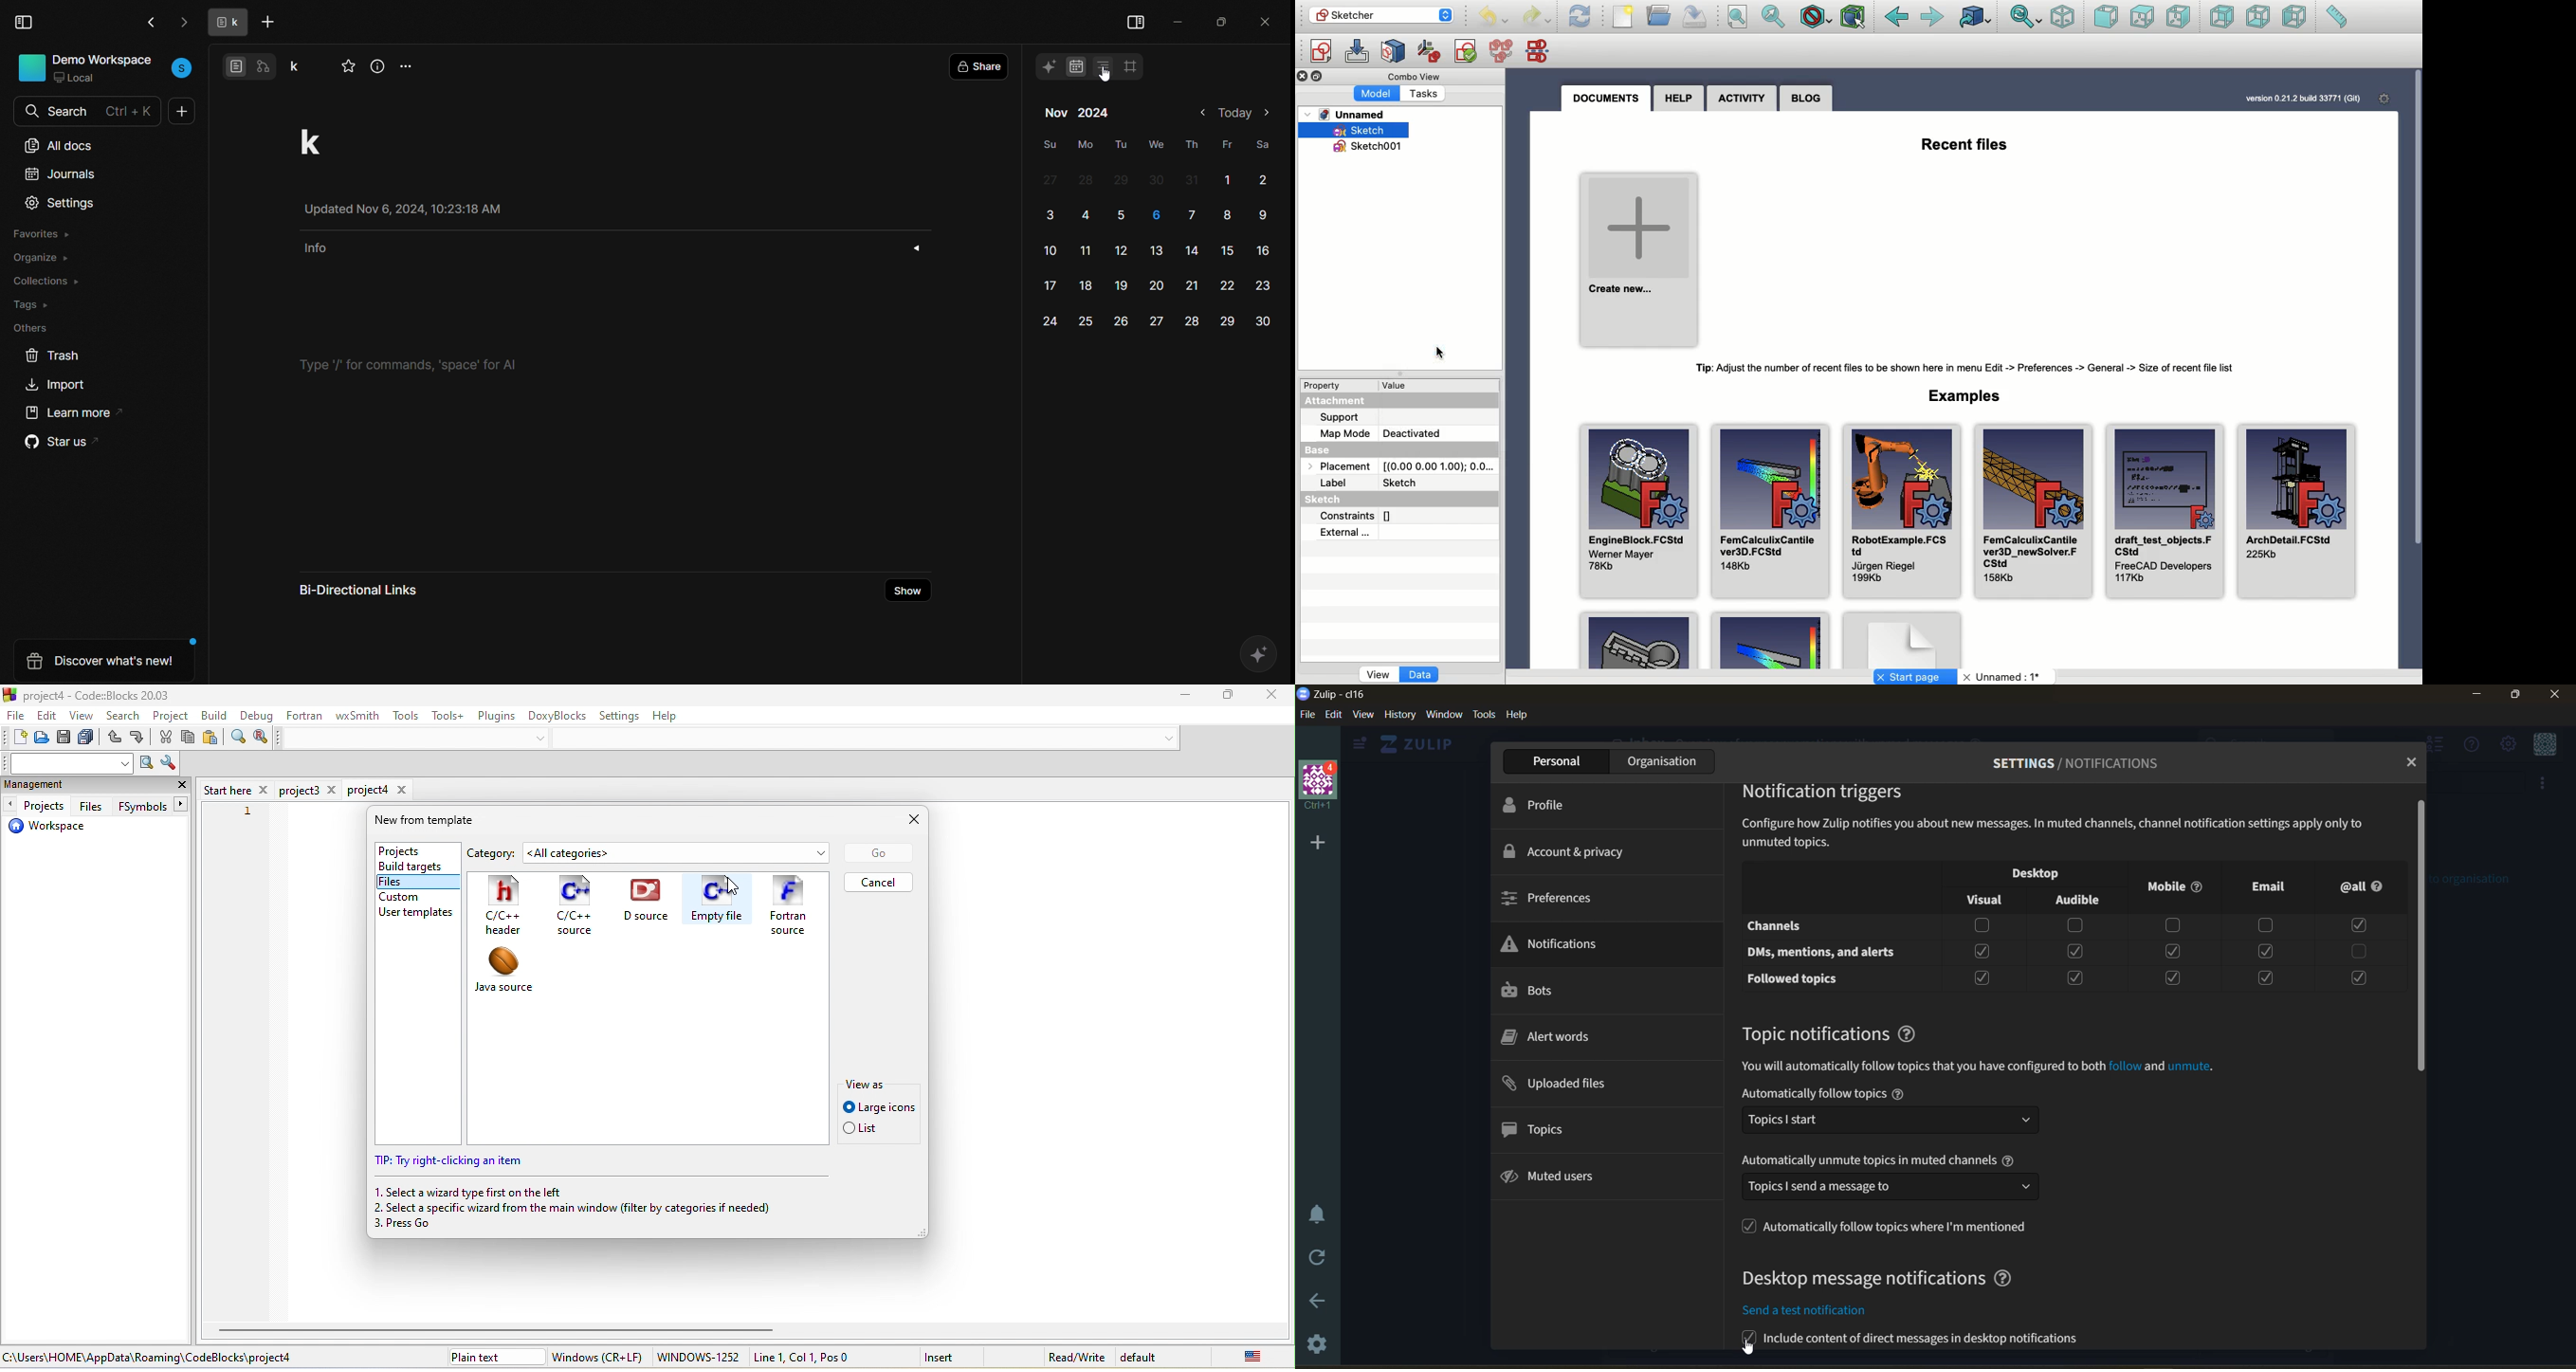 The width and height of the screenshot is (2576, 1372). I want to click on Visual, so click(1979, 896).